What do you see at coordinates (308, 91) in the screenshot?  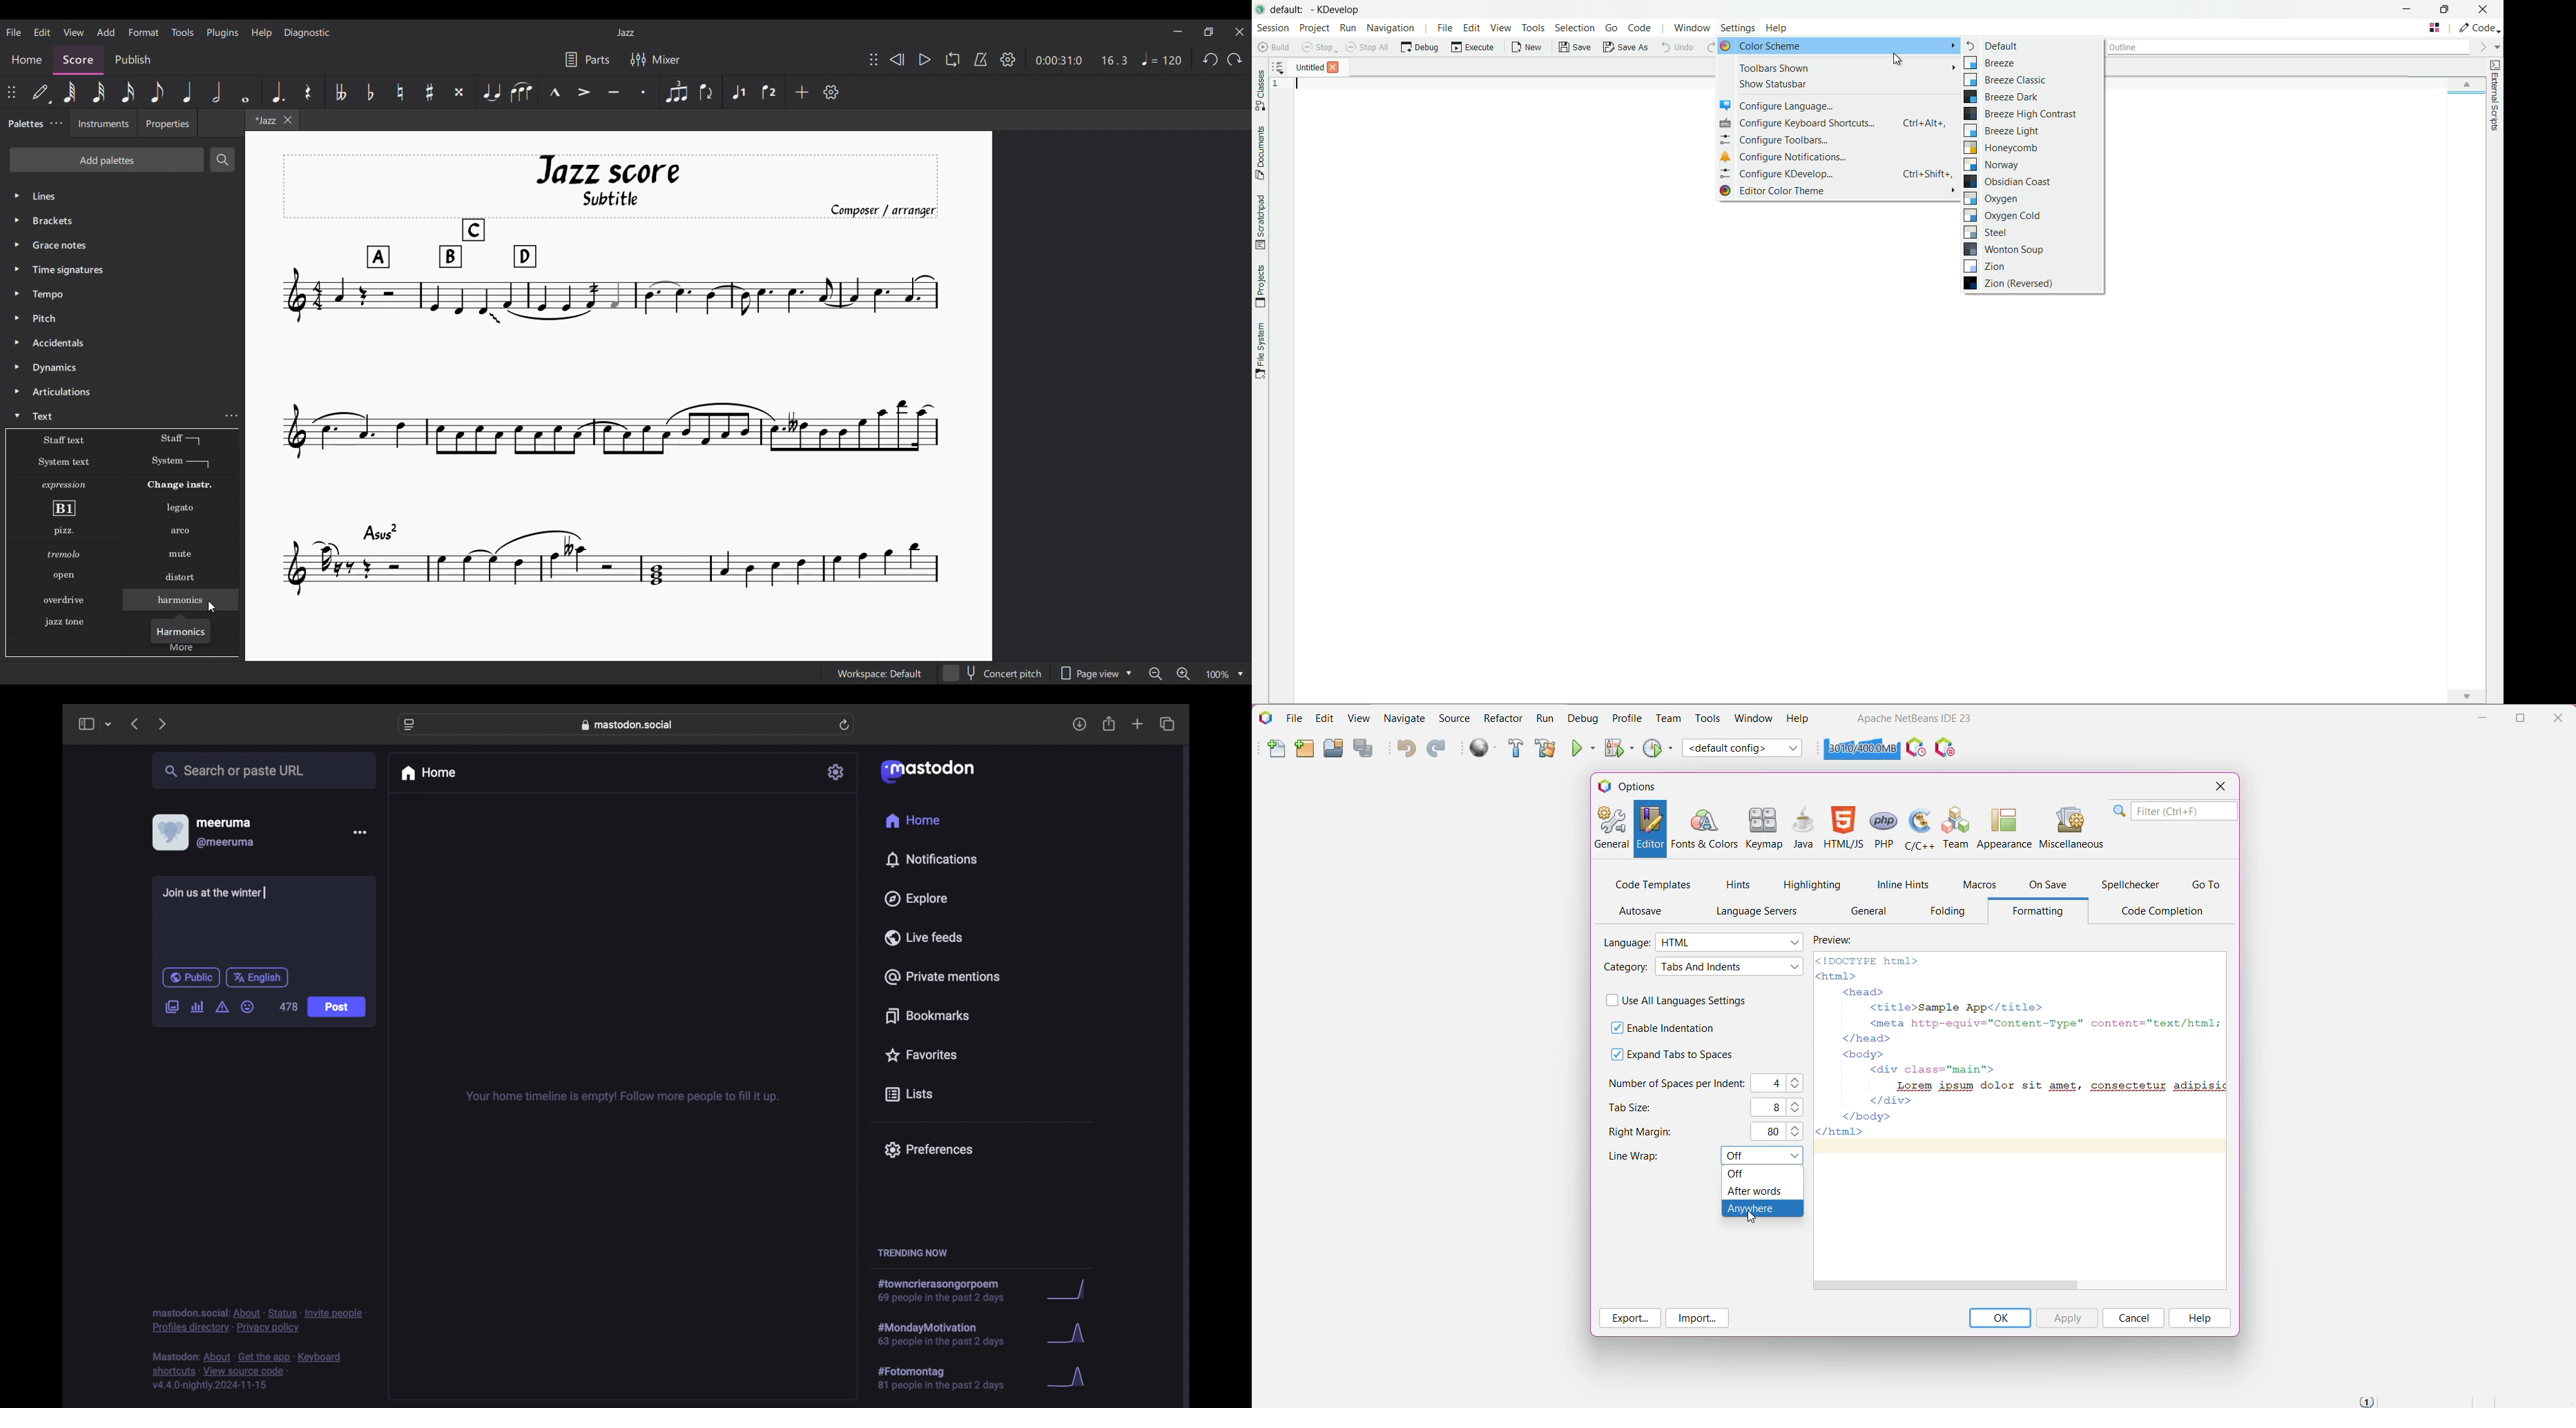 I see `Rest` at bounding box center [308, 91].